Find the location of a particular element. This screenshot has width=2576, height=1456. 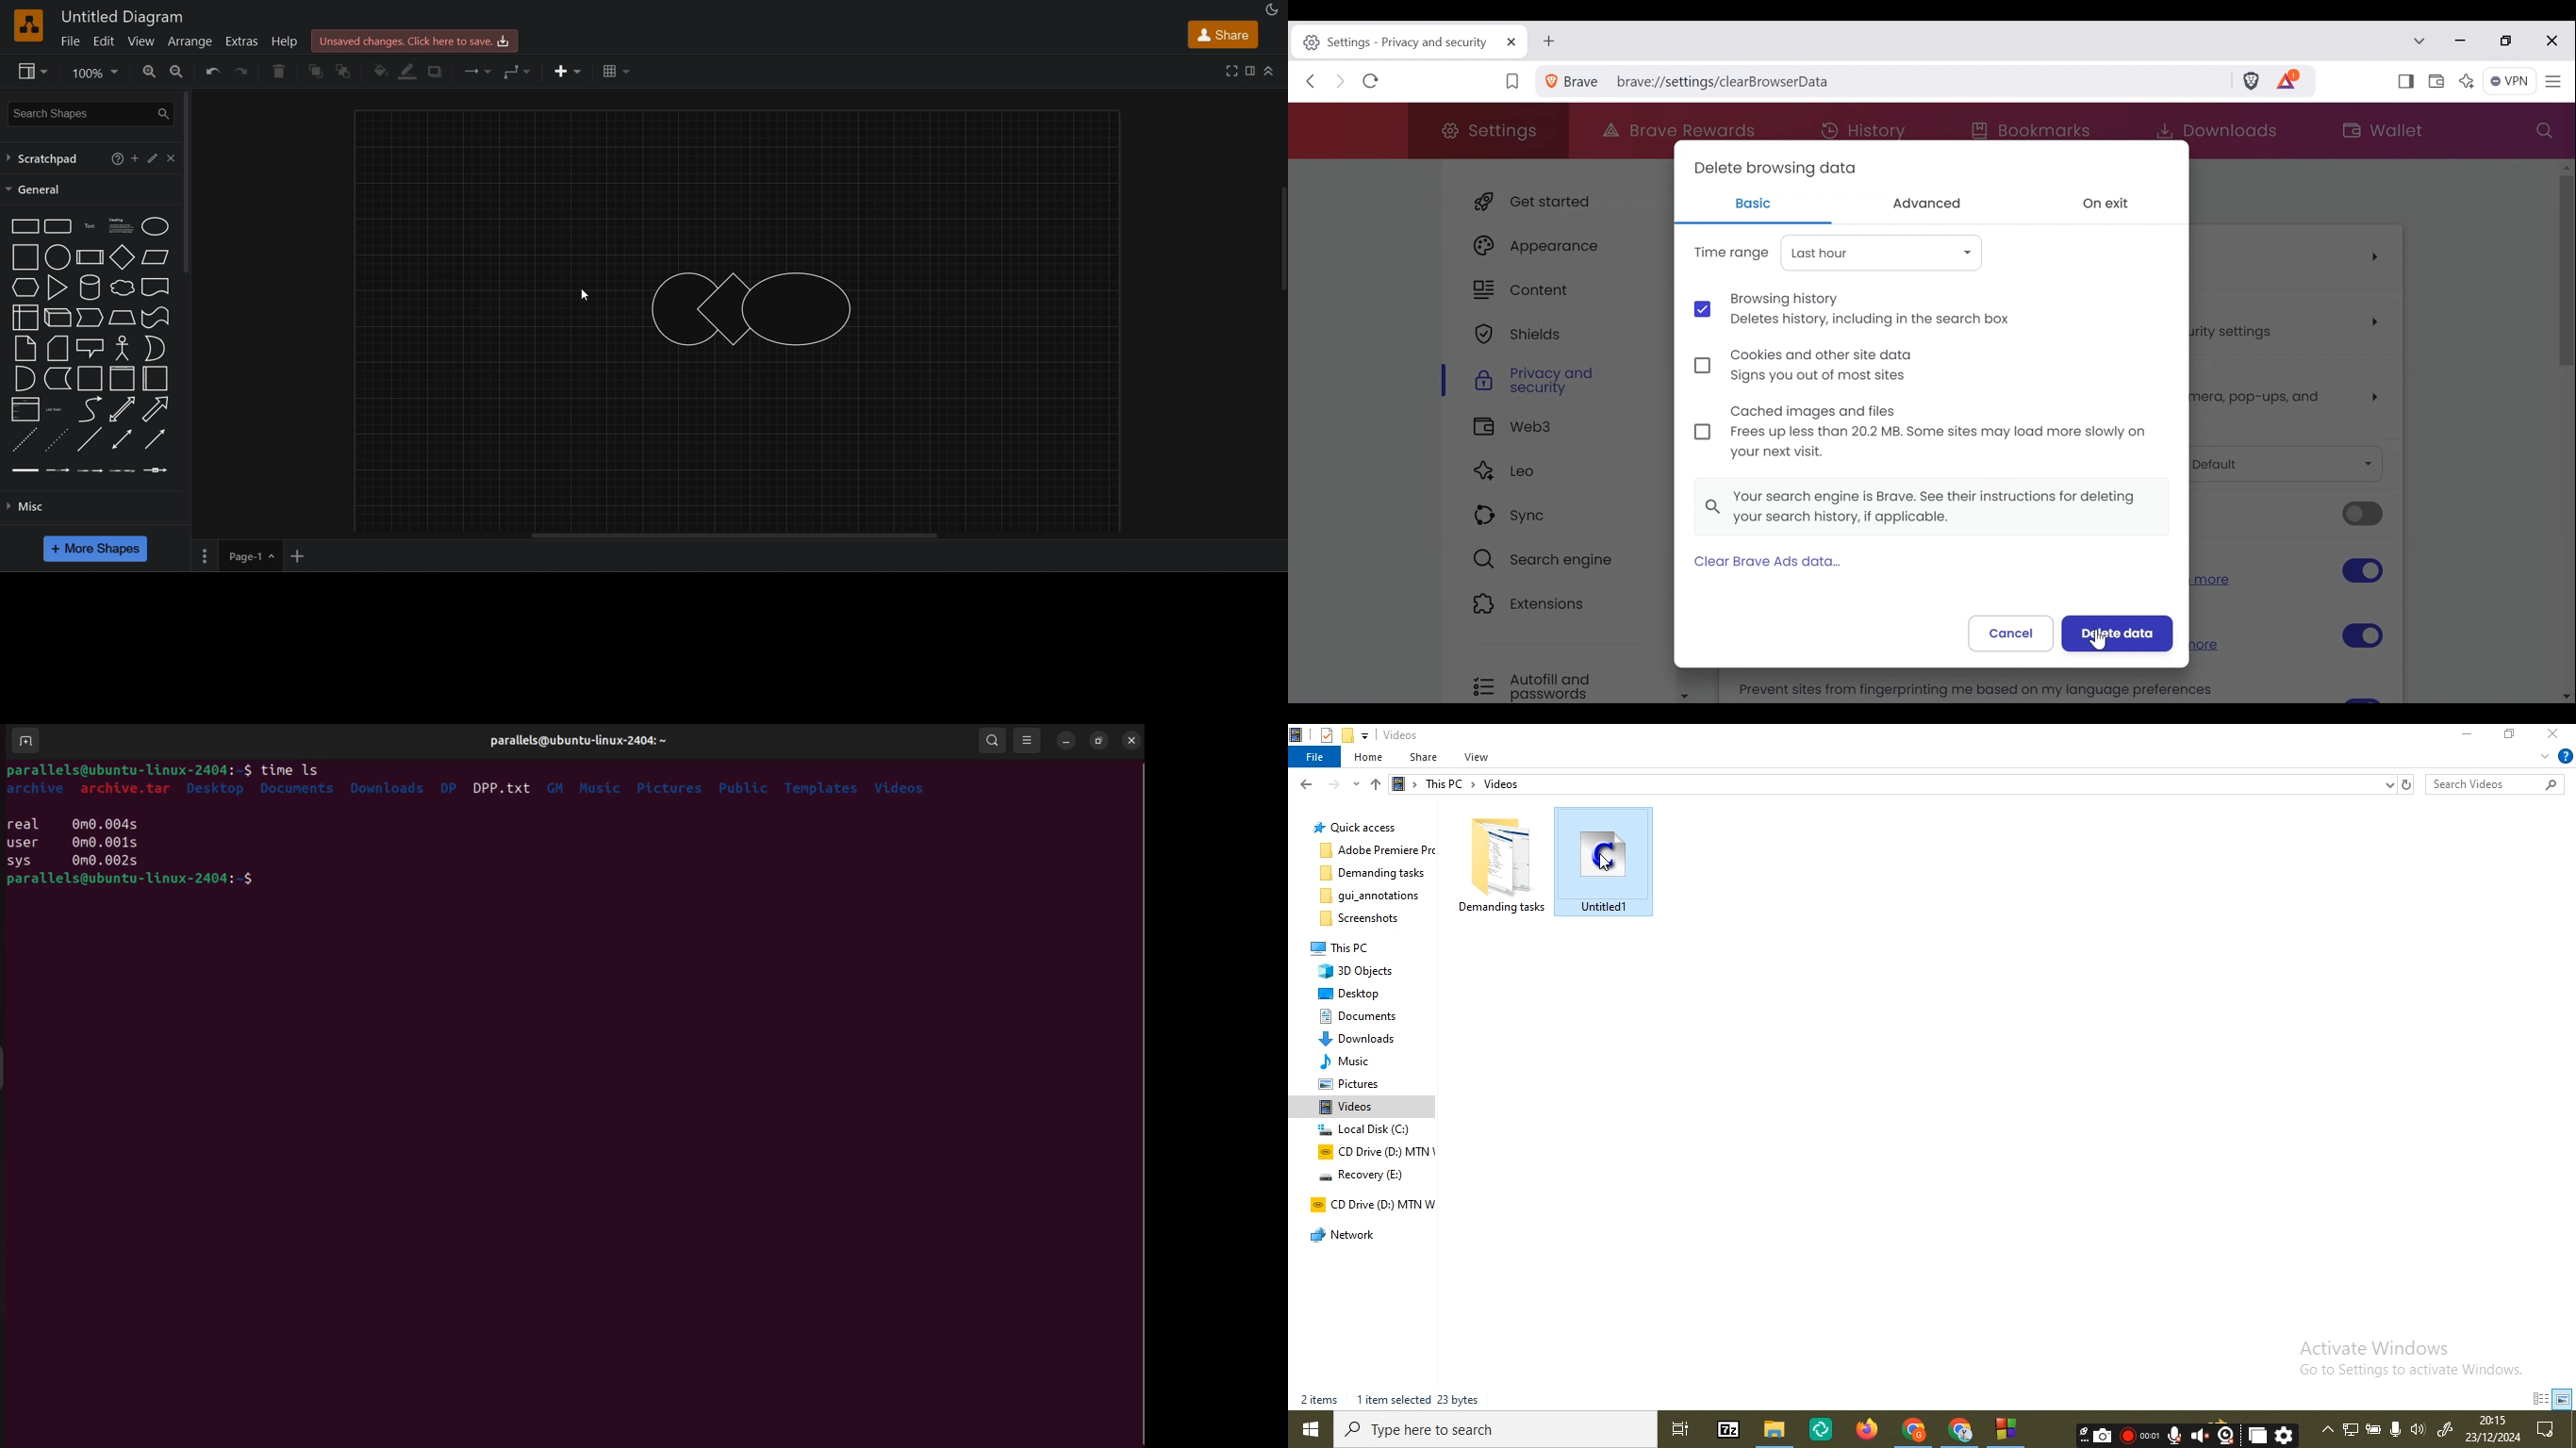

Bidirectional arrow is located at coordinates (122, 410).